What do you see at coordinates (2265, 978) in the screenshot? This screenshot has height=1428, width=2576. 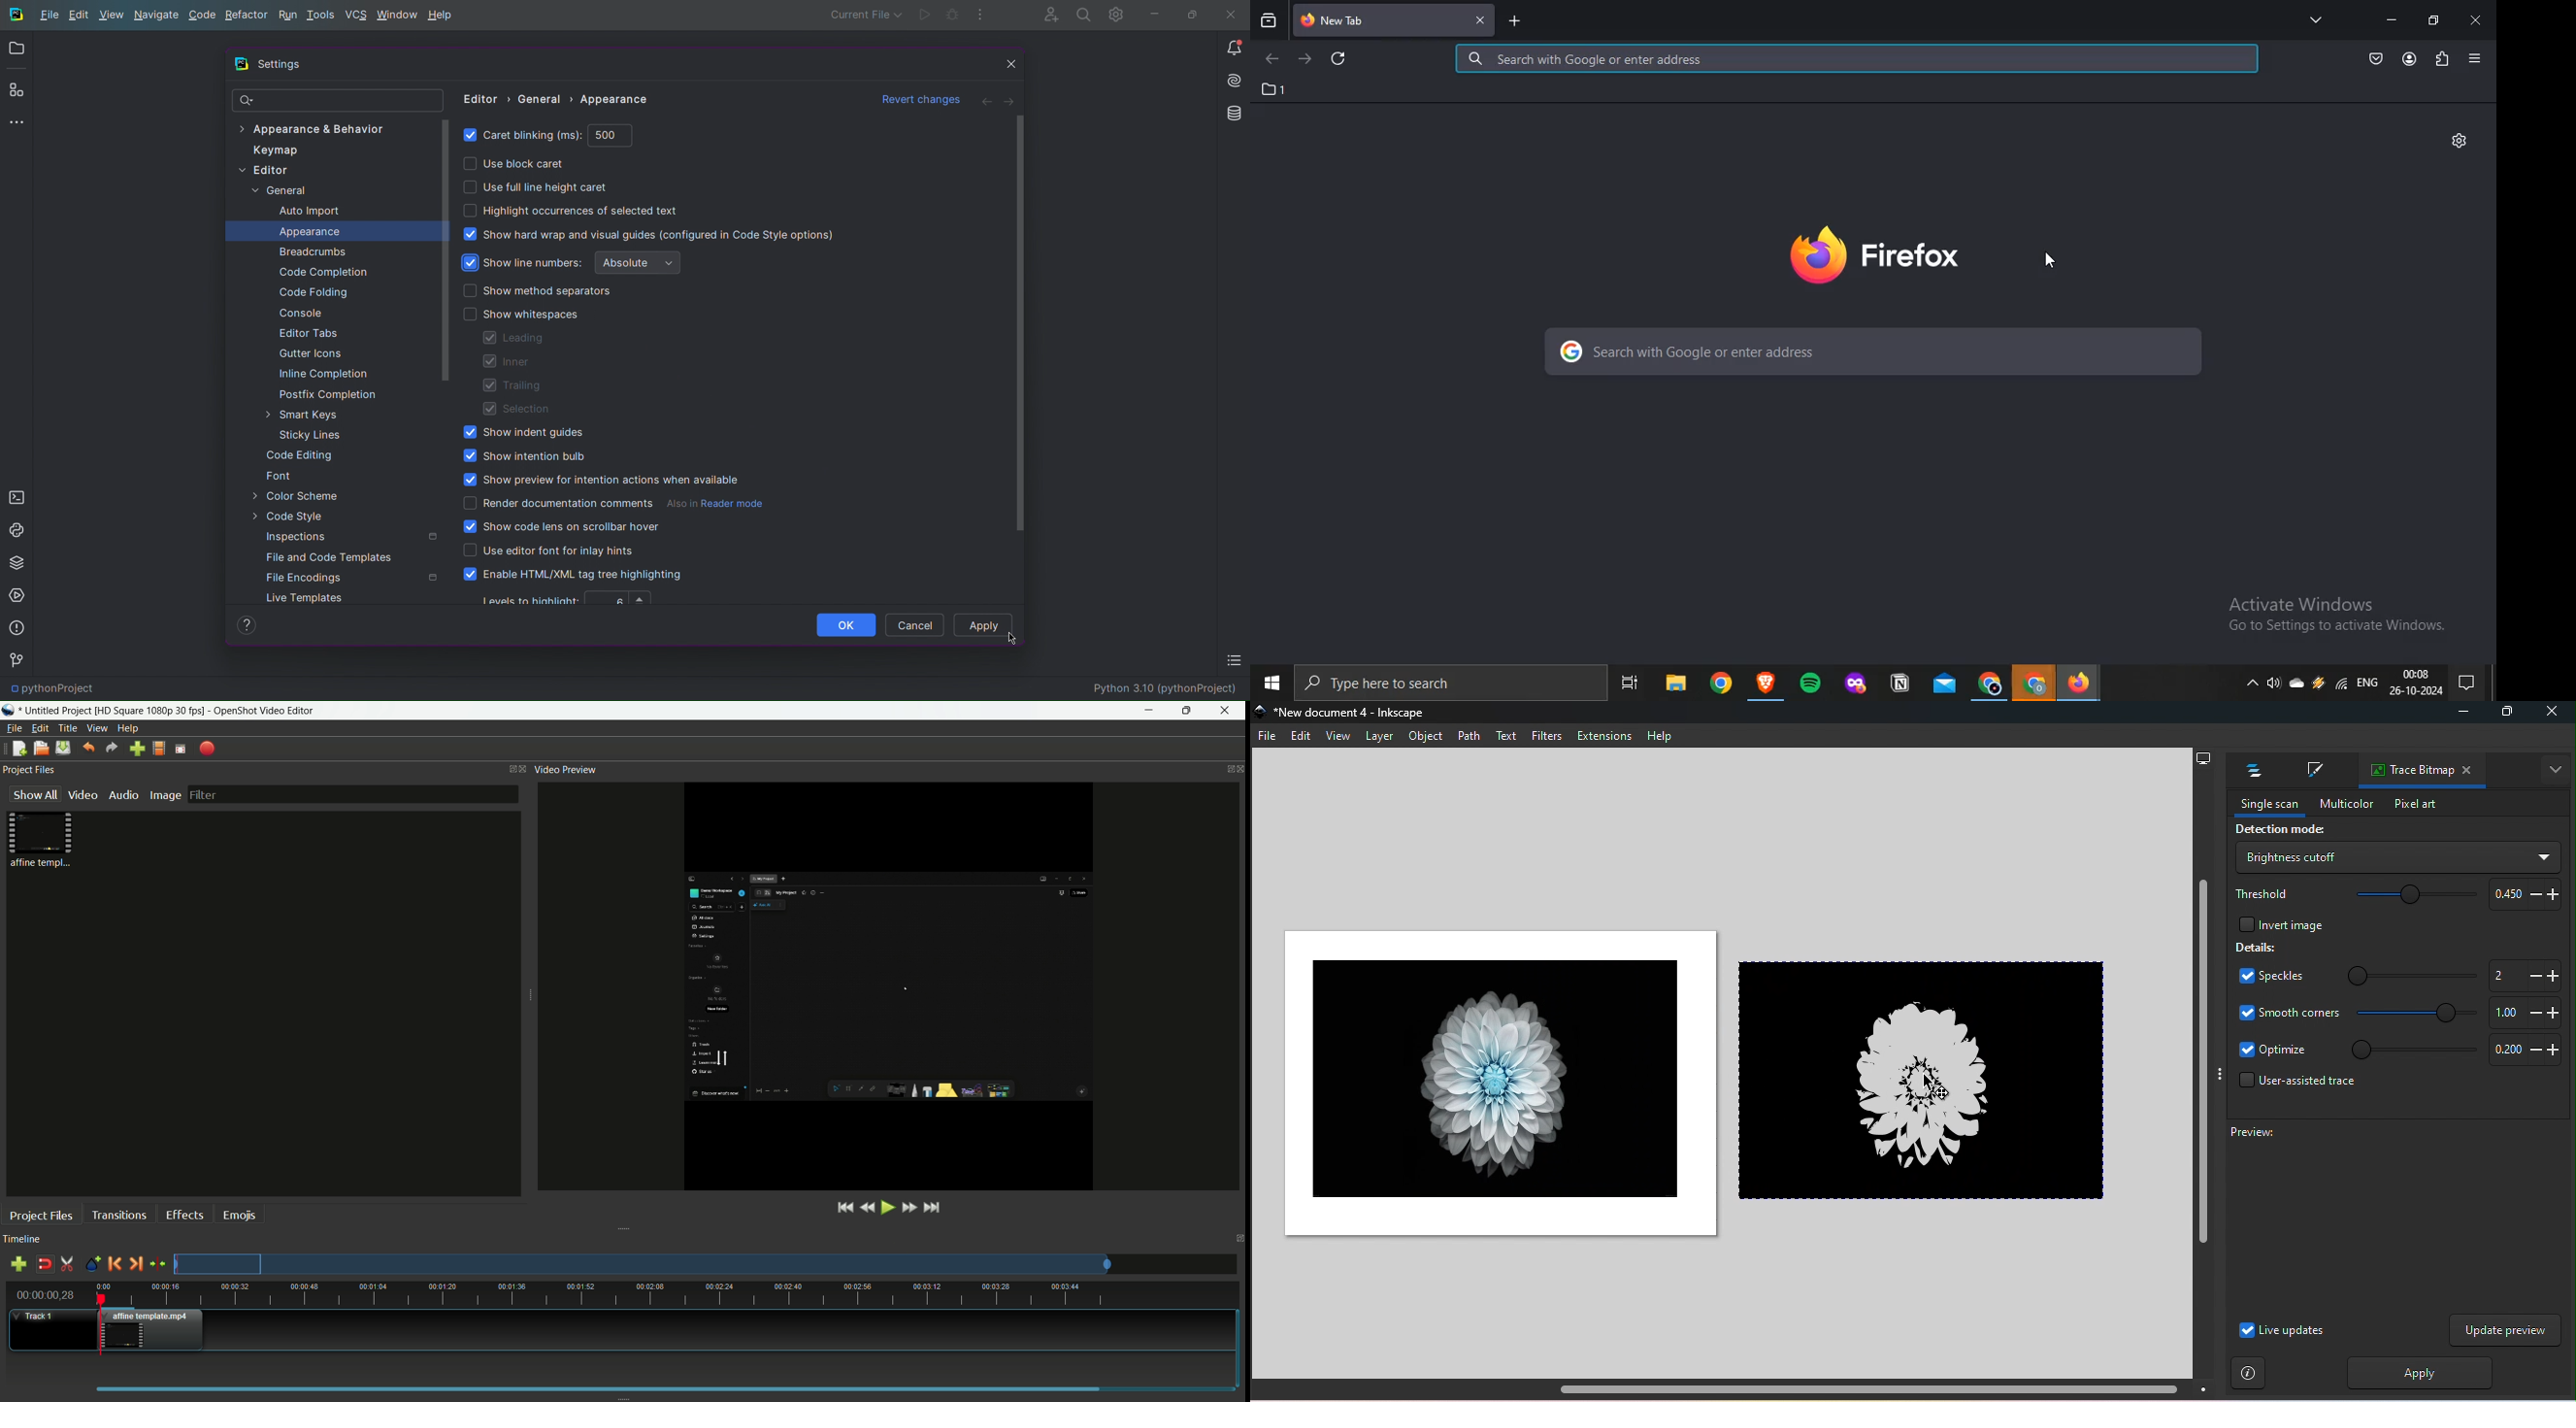 I see `Speckles` at bounding box center [2265, 978].